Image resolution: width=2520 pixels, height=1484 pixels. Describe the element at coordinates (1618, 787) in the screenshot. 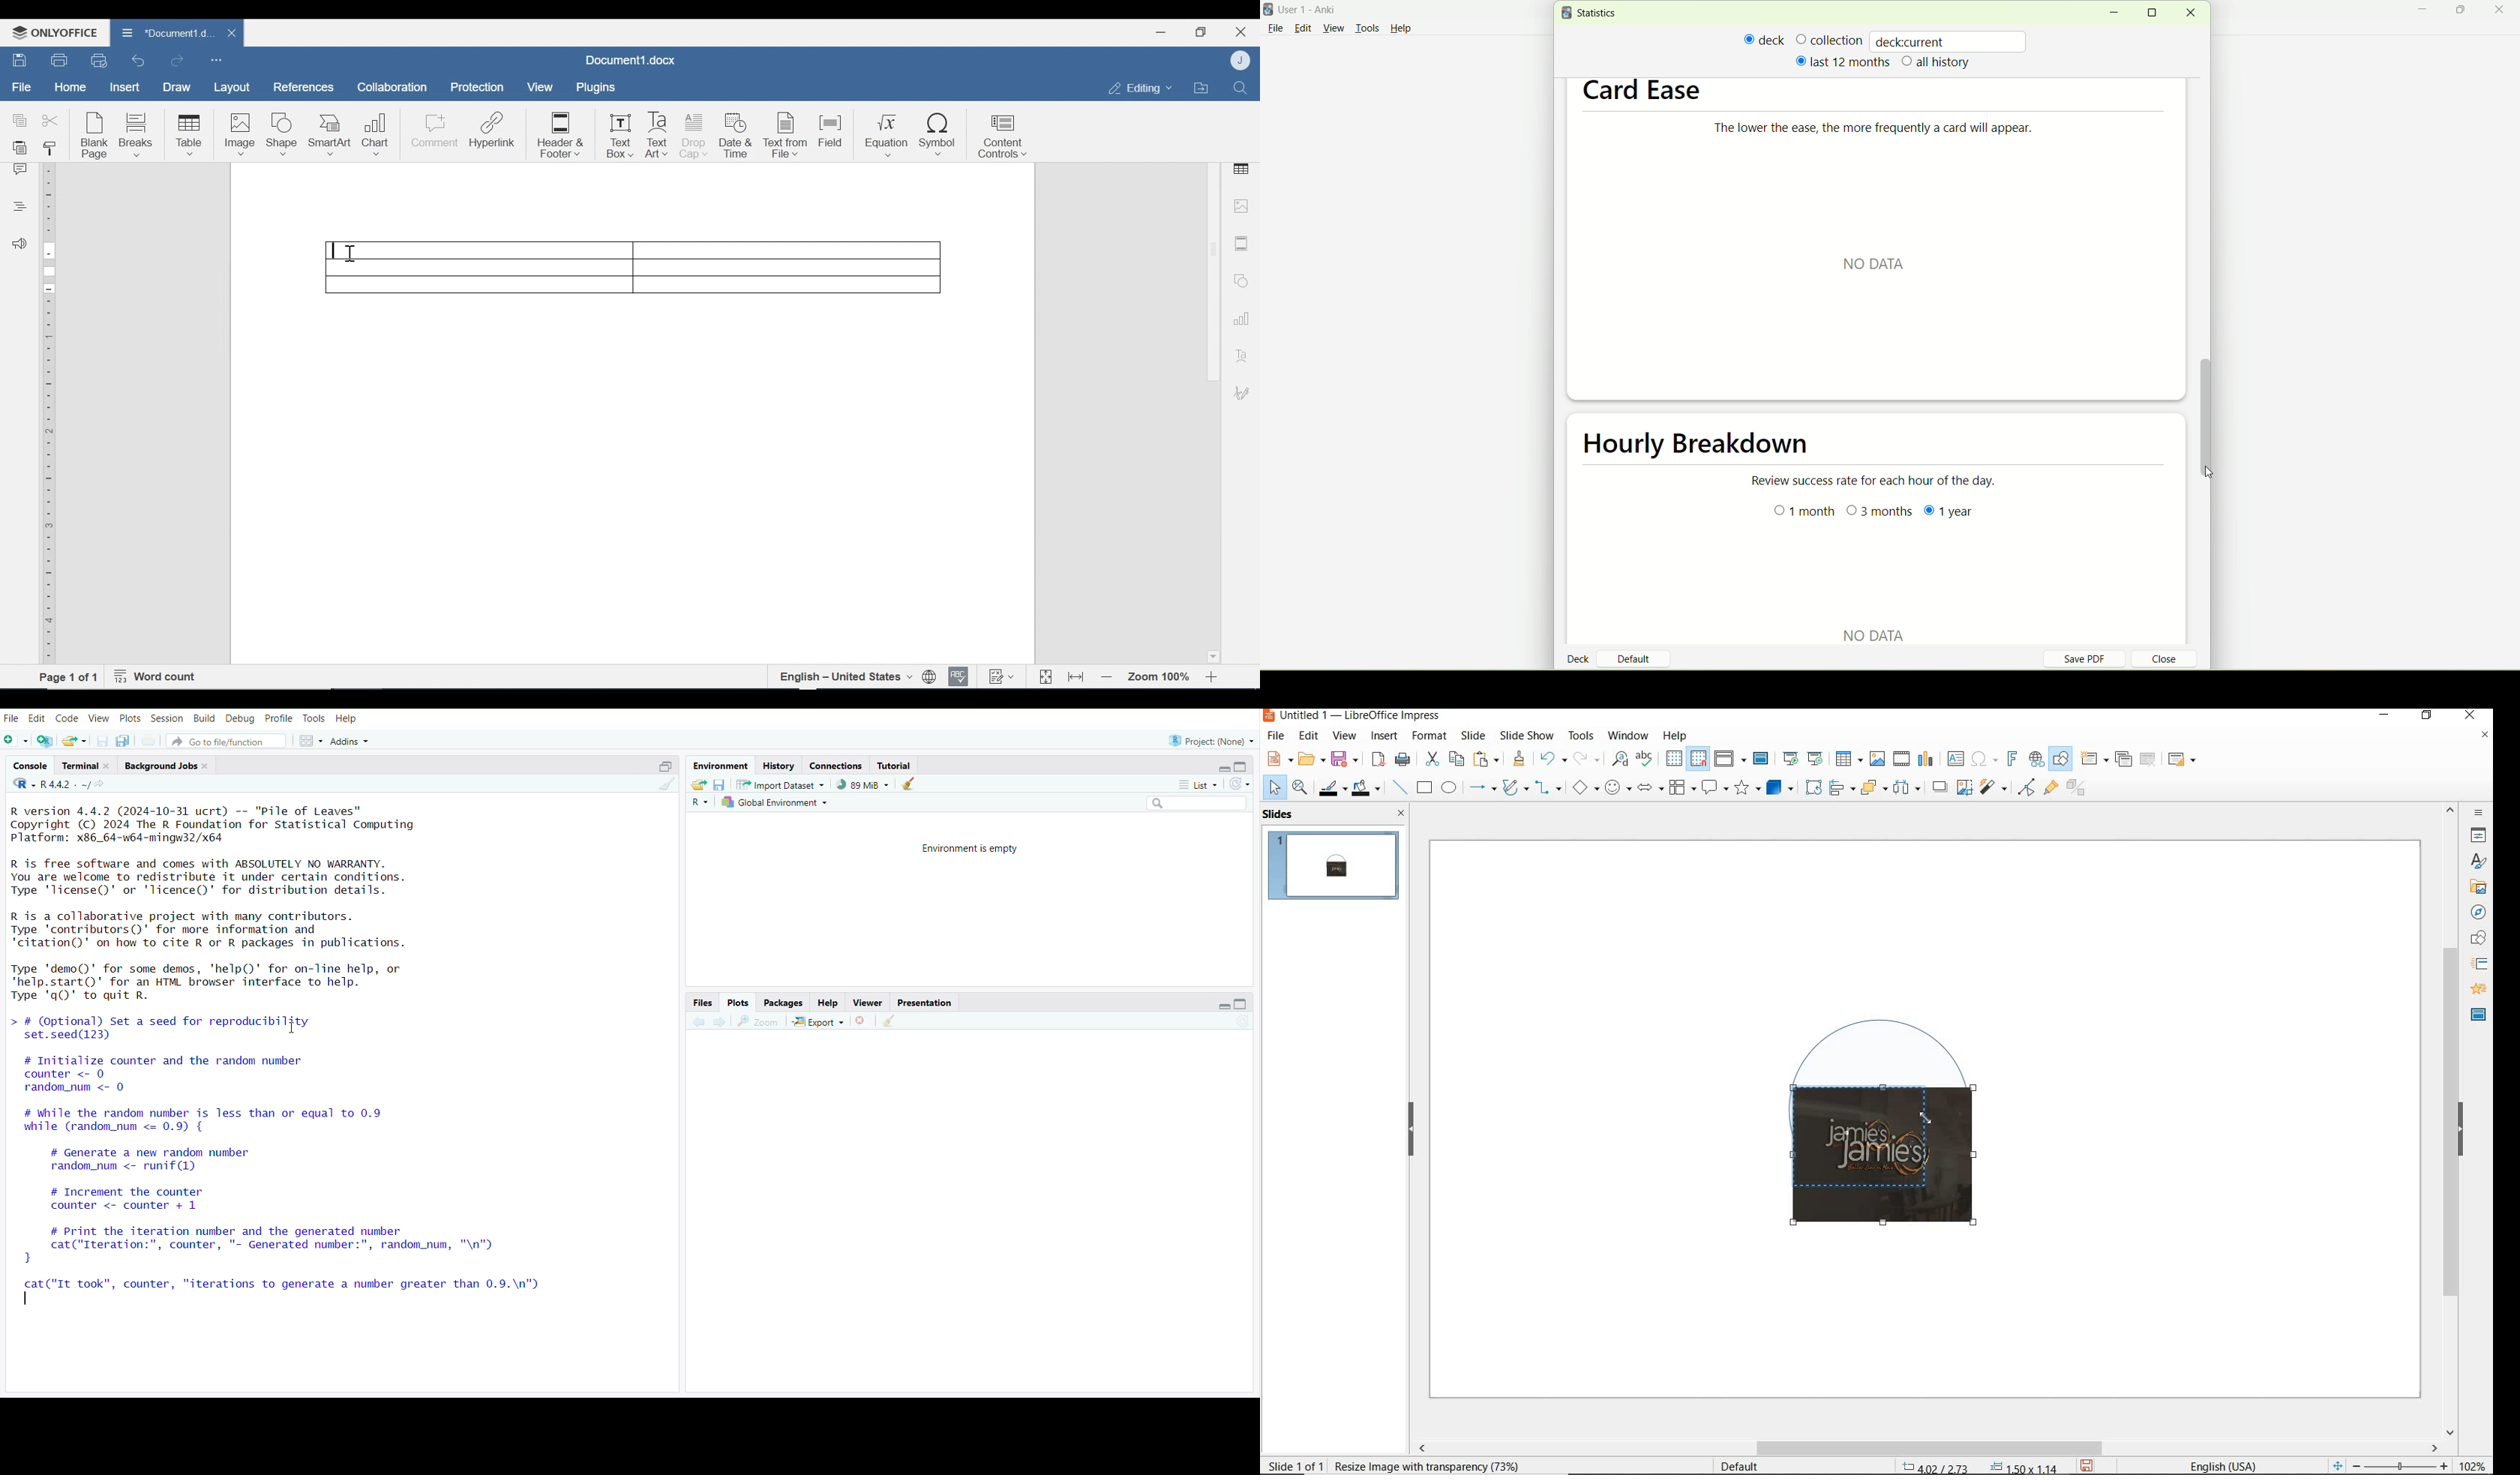

I see `symbol shapes` at that location.